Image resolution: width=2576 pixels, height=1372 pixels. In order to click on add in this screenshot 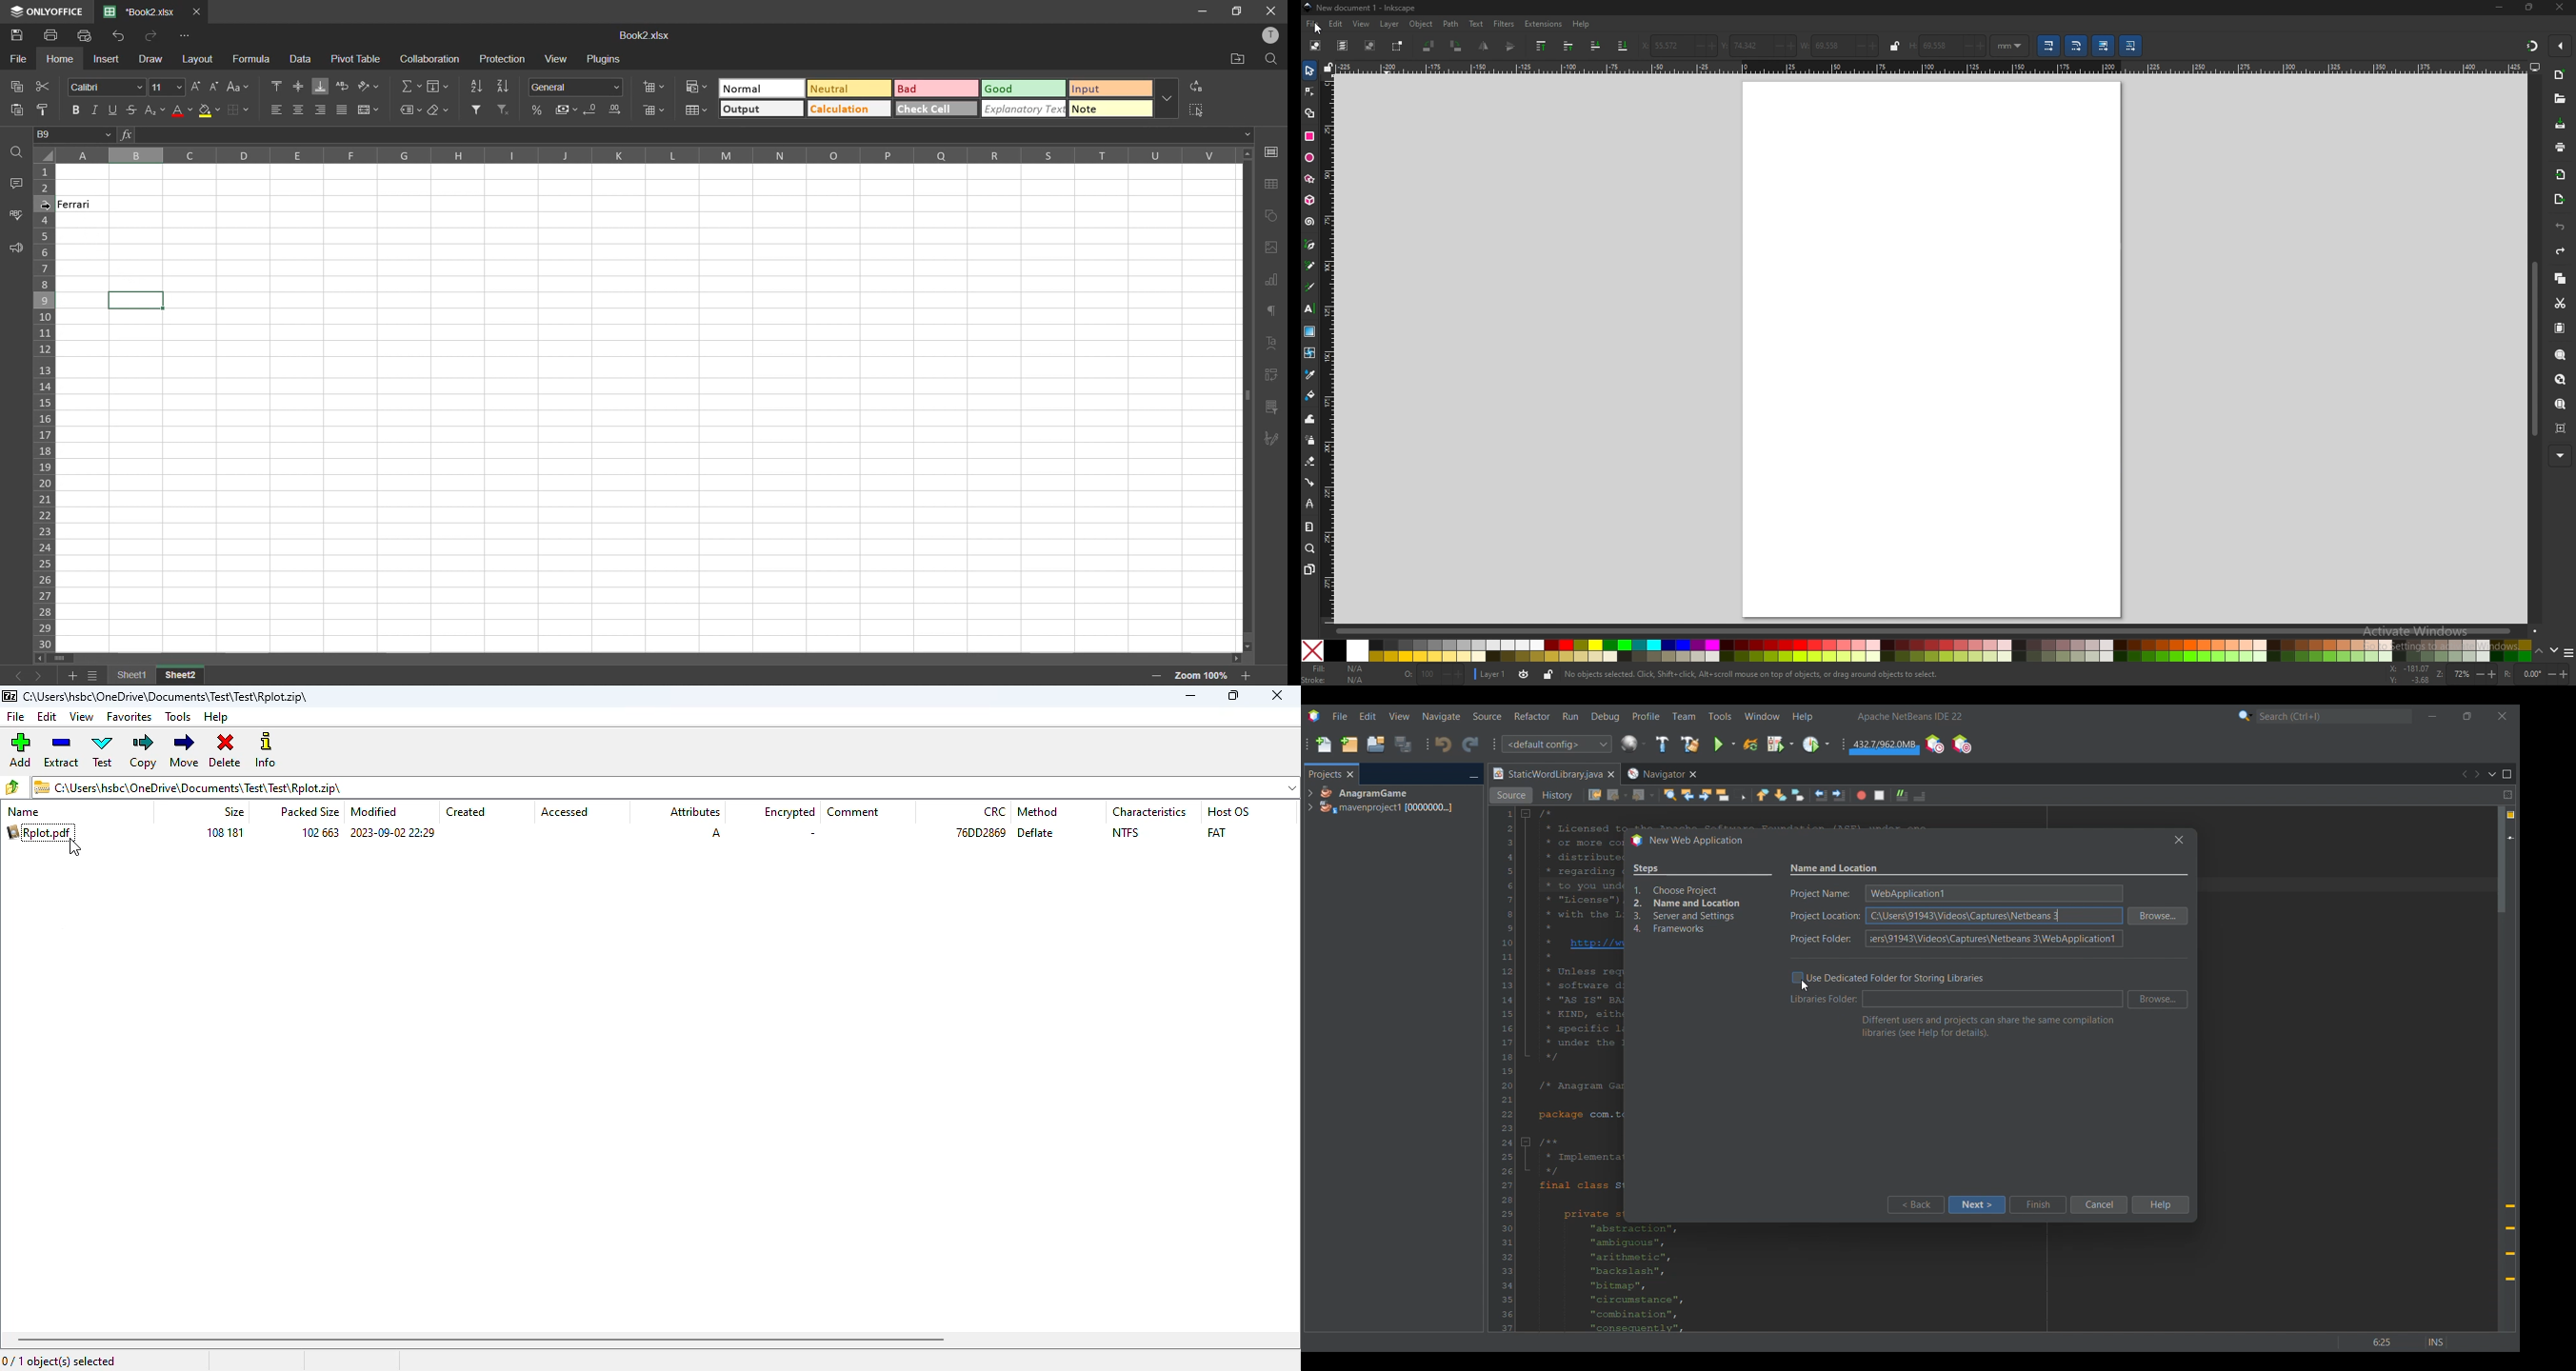, I will do `click(21, 749)`.